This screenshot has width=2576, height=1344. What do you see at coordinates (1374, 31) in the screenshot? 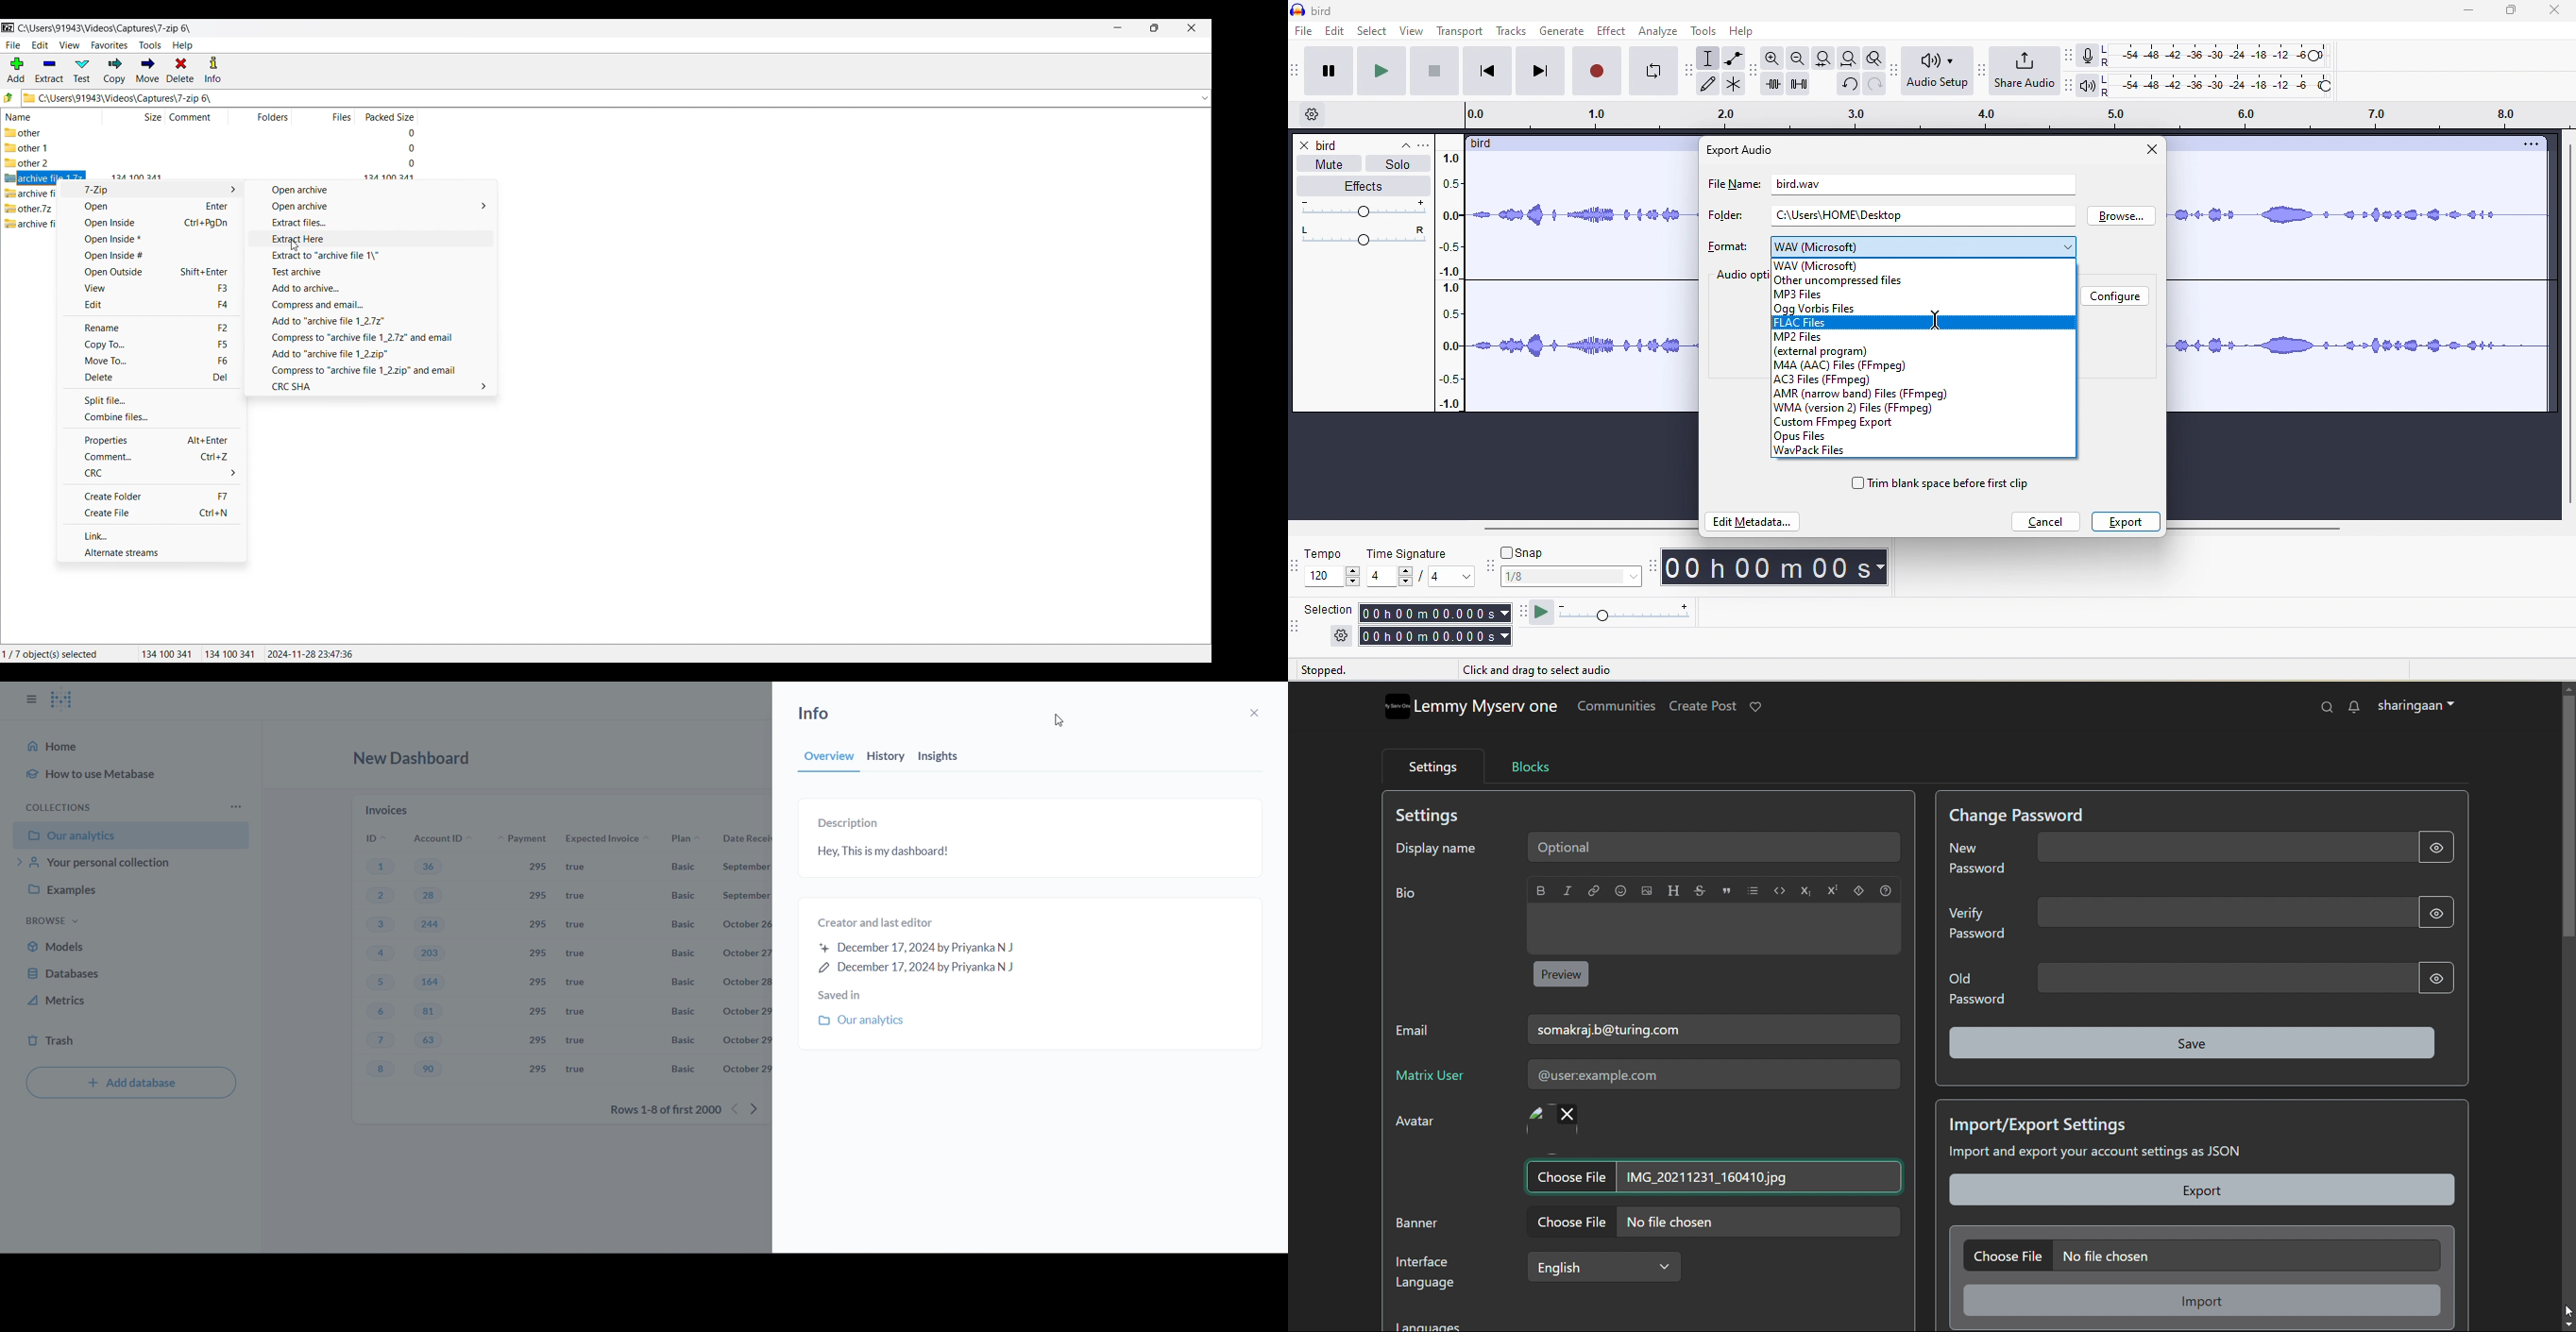
I see `select` at bounding box center [1374, 31].